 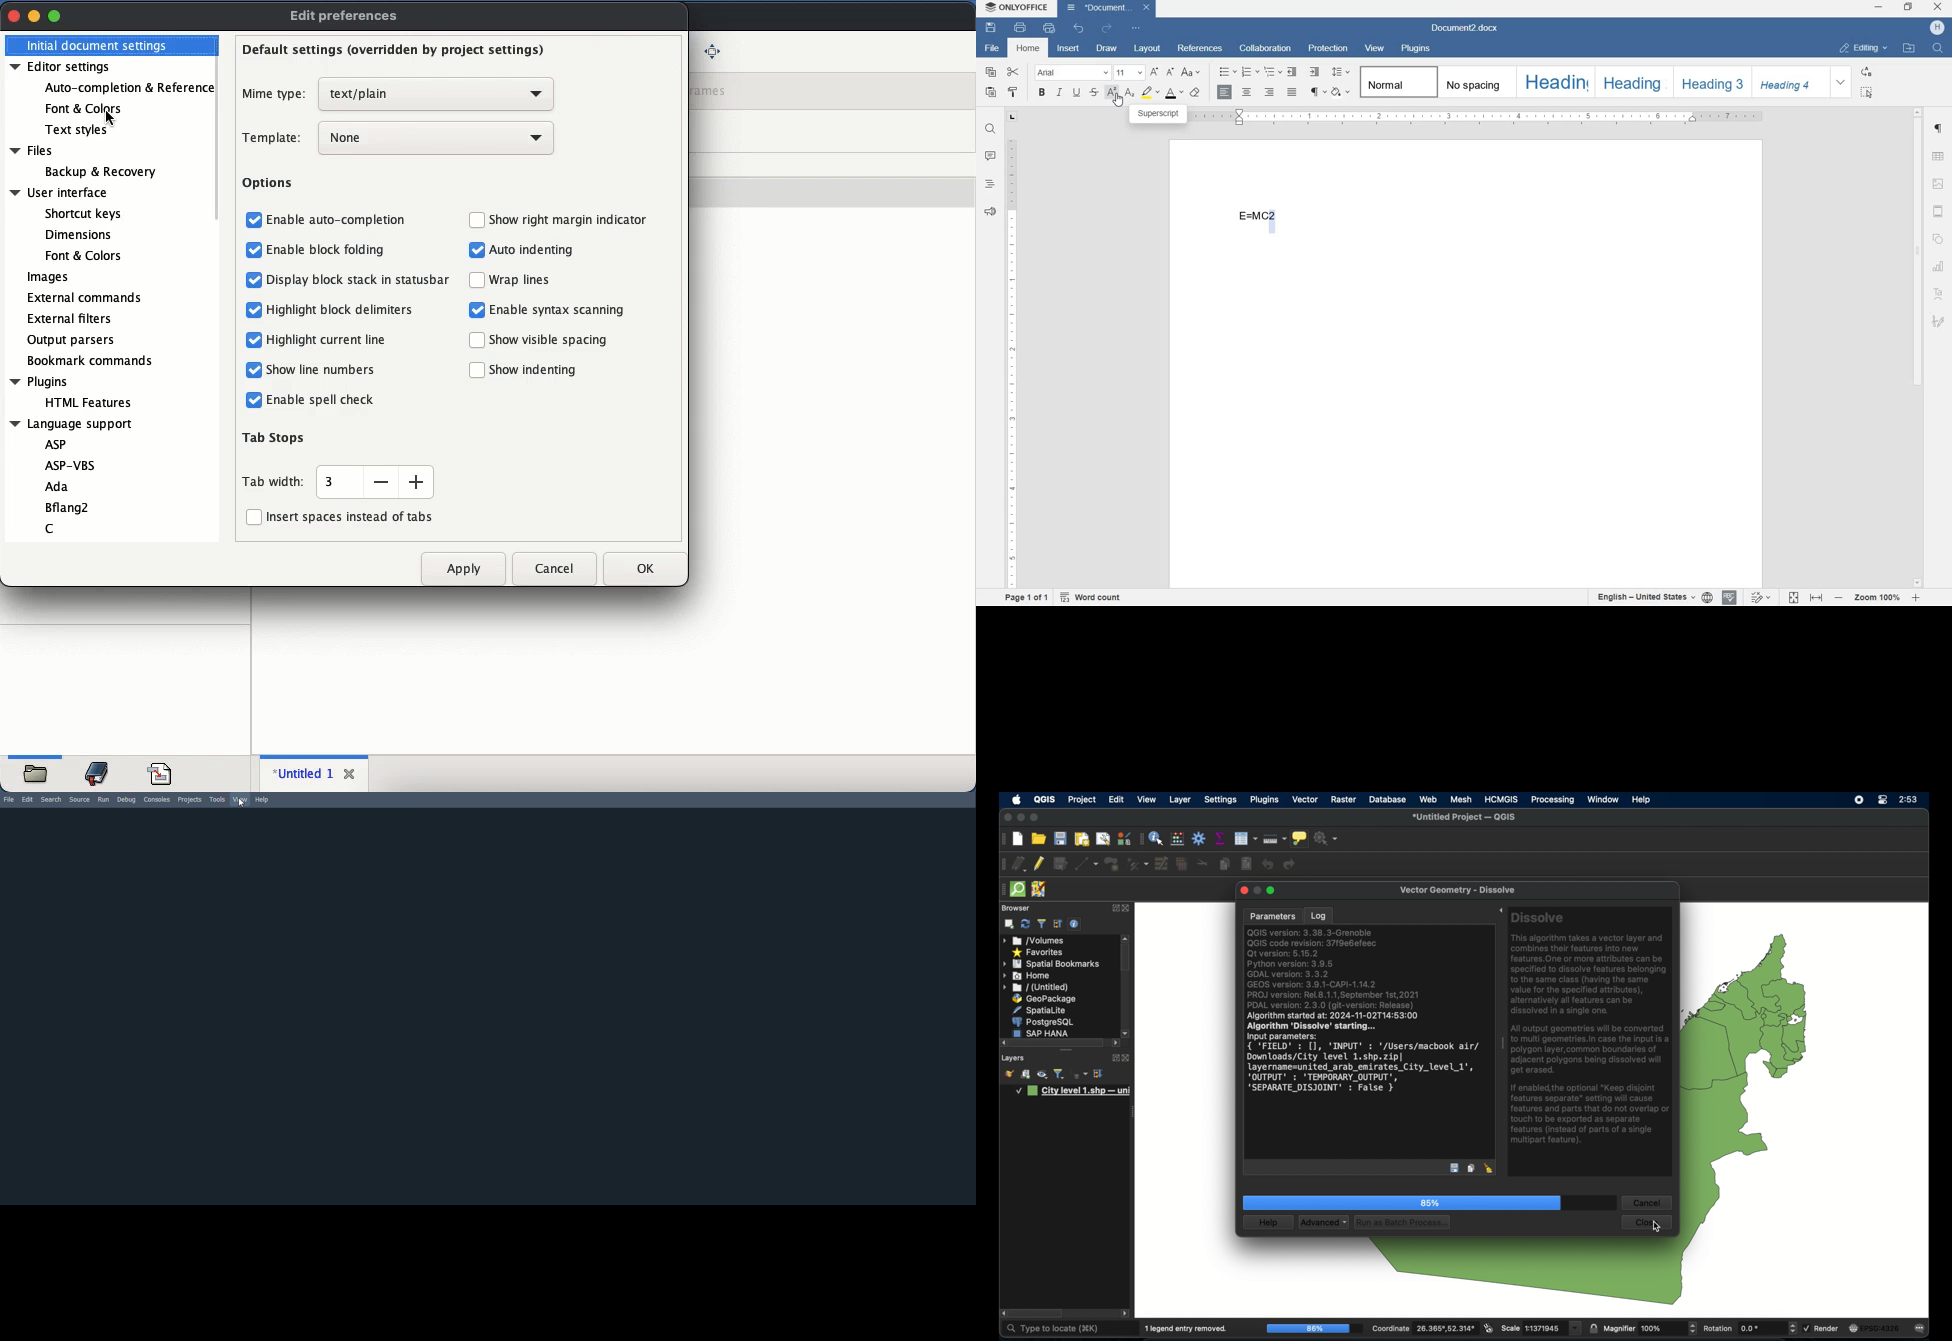 I want to click on feedback & support, so click(x=990, y=212).